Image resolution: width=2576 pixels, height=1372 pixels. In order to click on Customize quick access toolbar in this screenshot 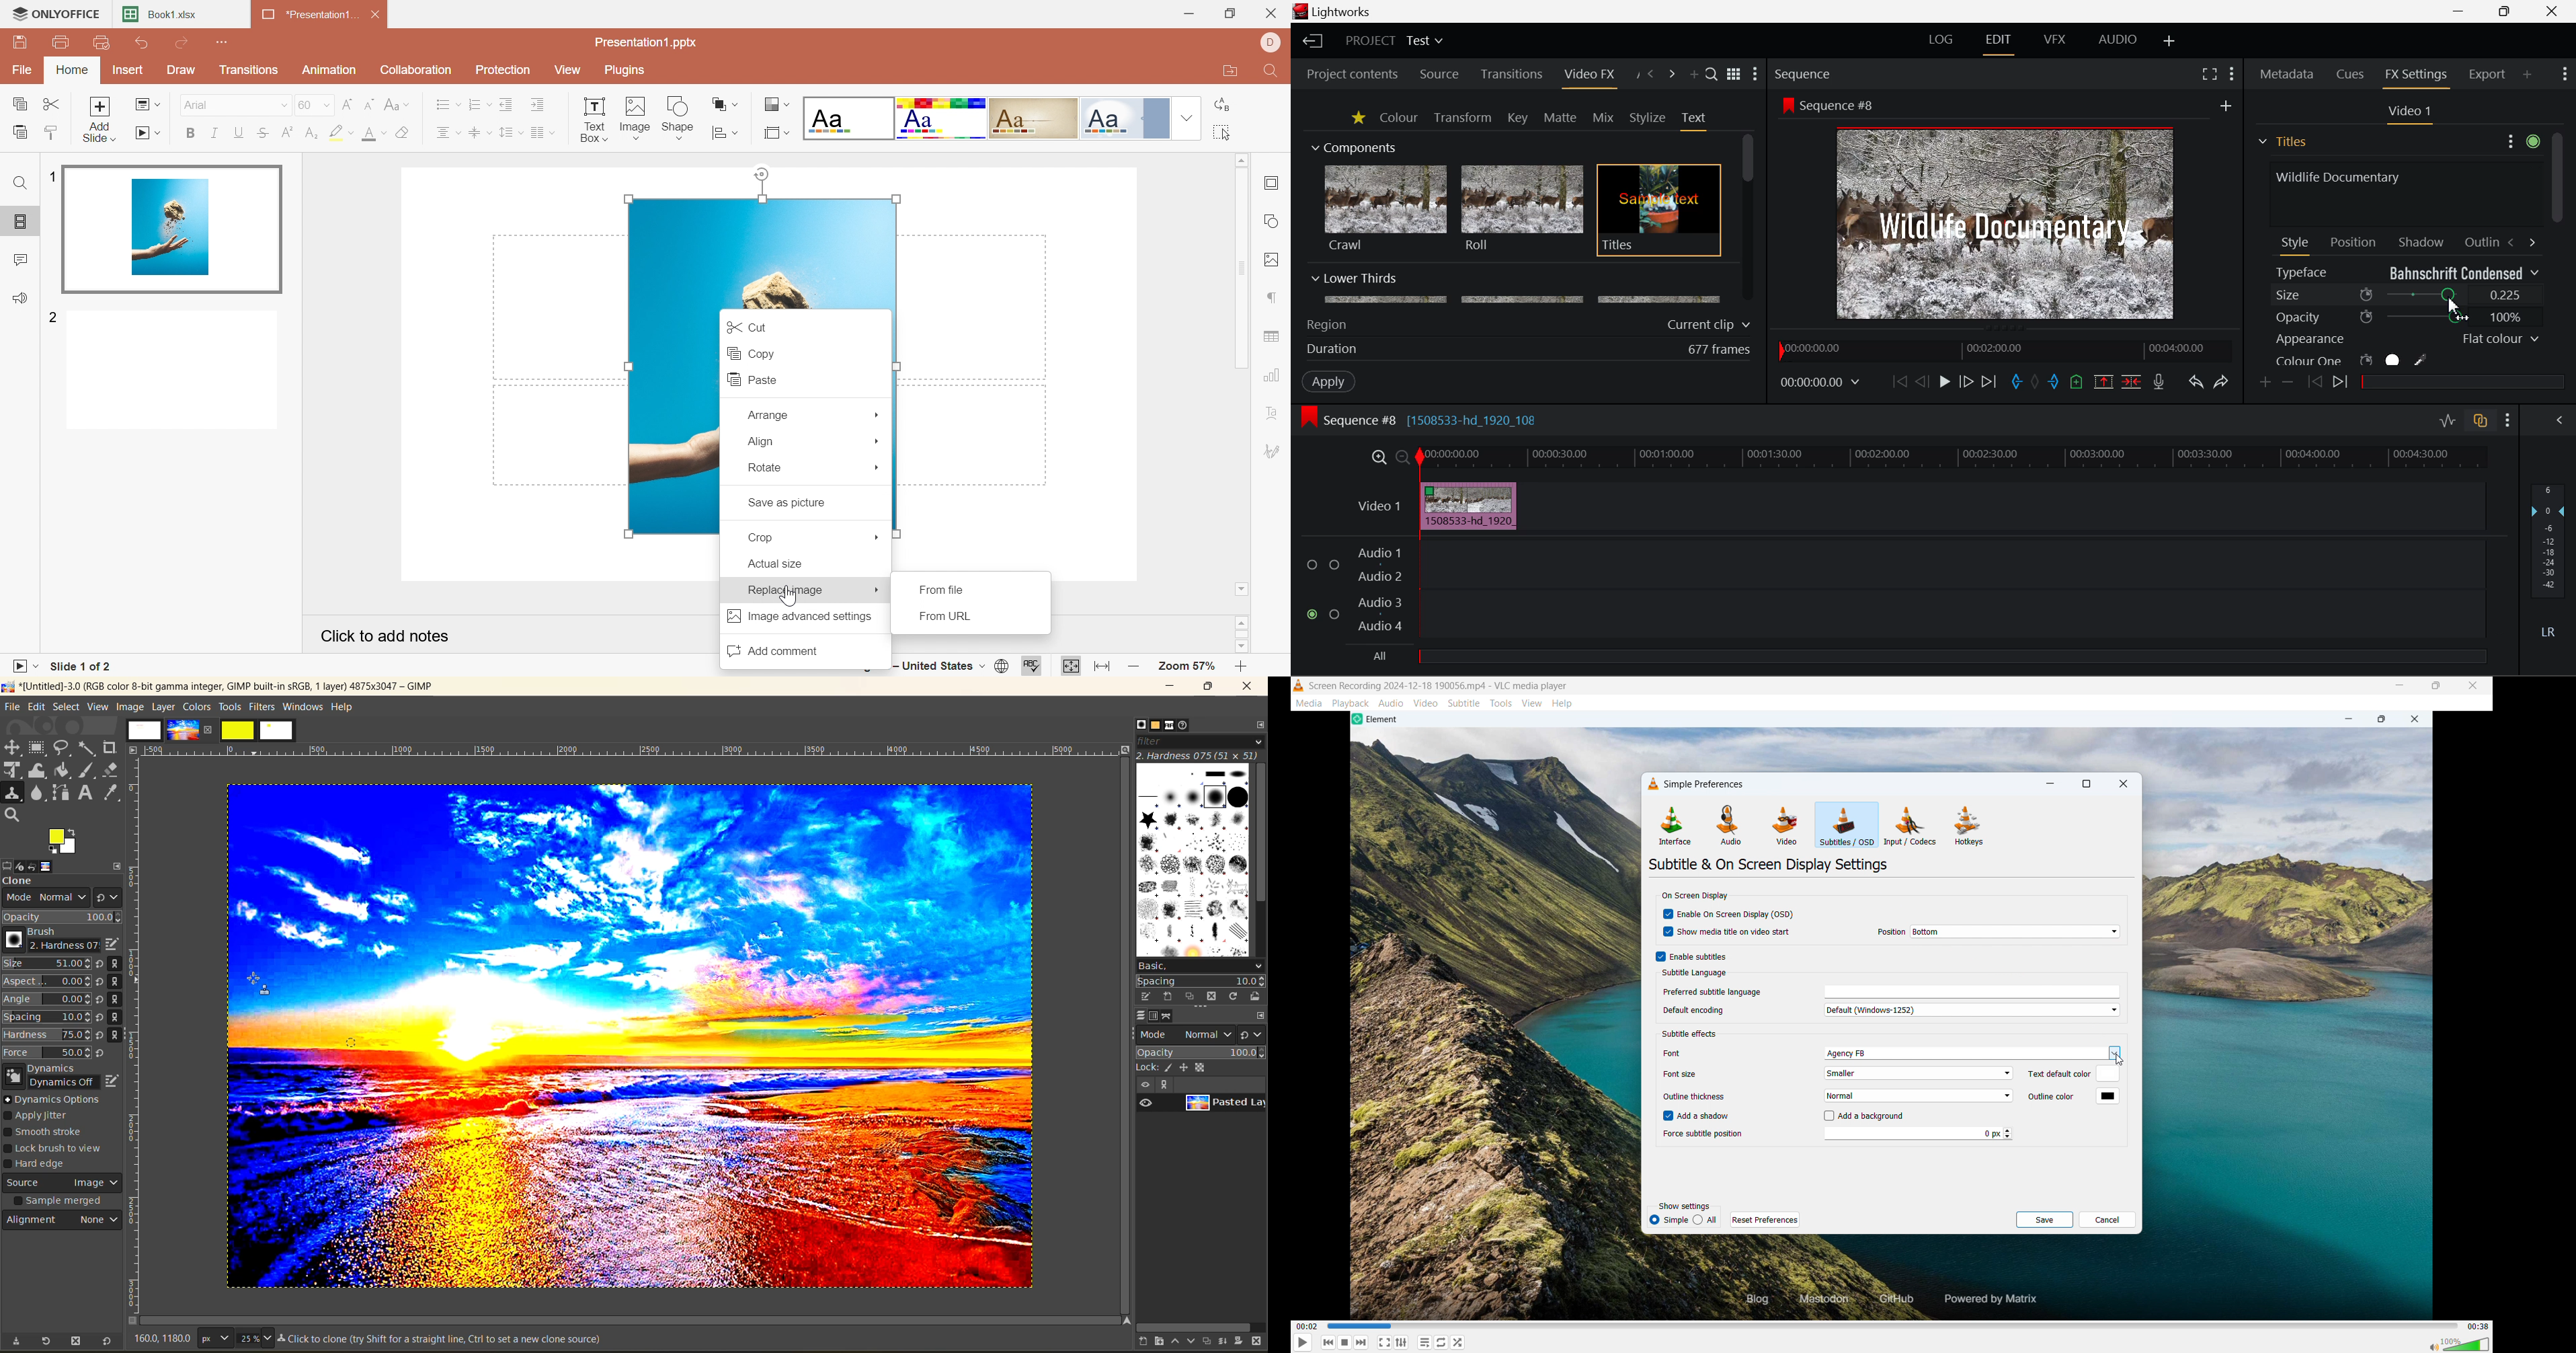, I will do `click(224, 41)`.